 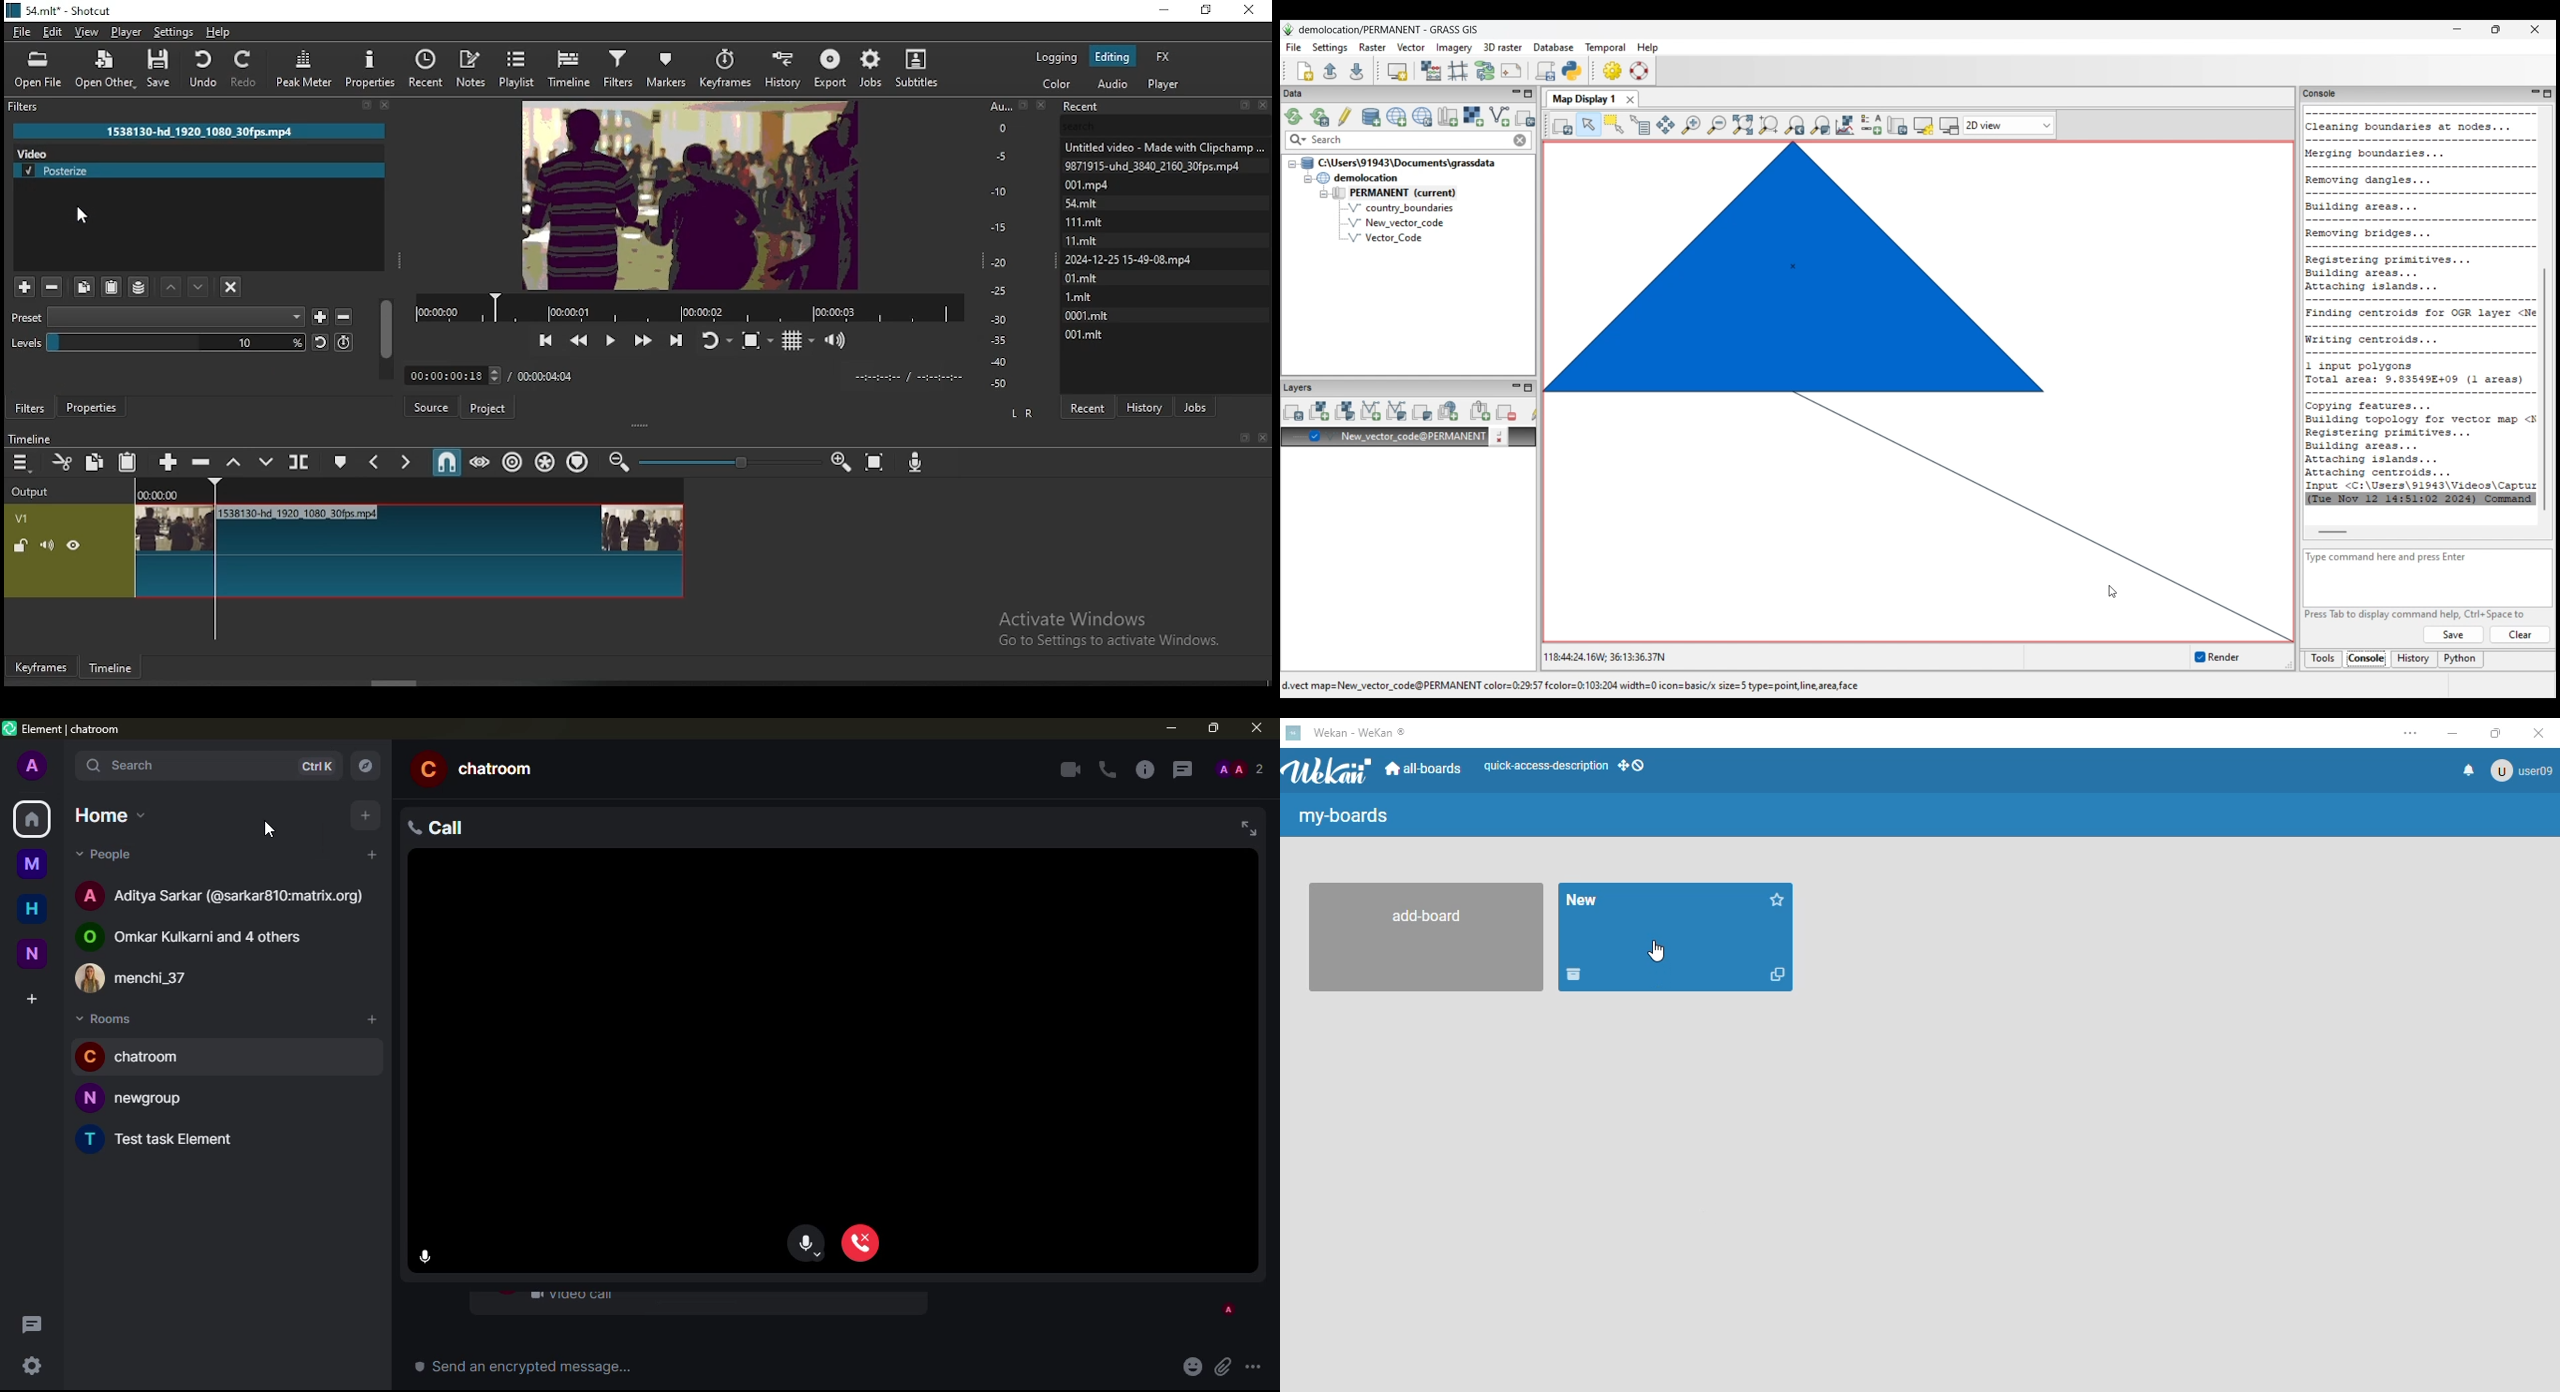 What do you see at coordinates (809, 1246) in the screenshot?
I see `voice` at bounding box center [809, 1246].